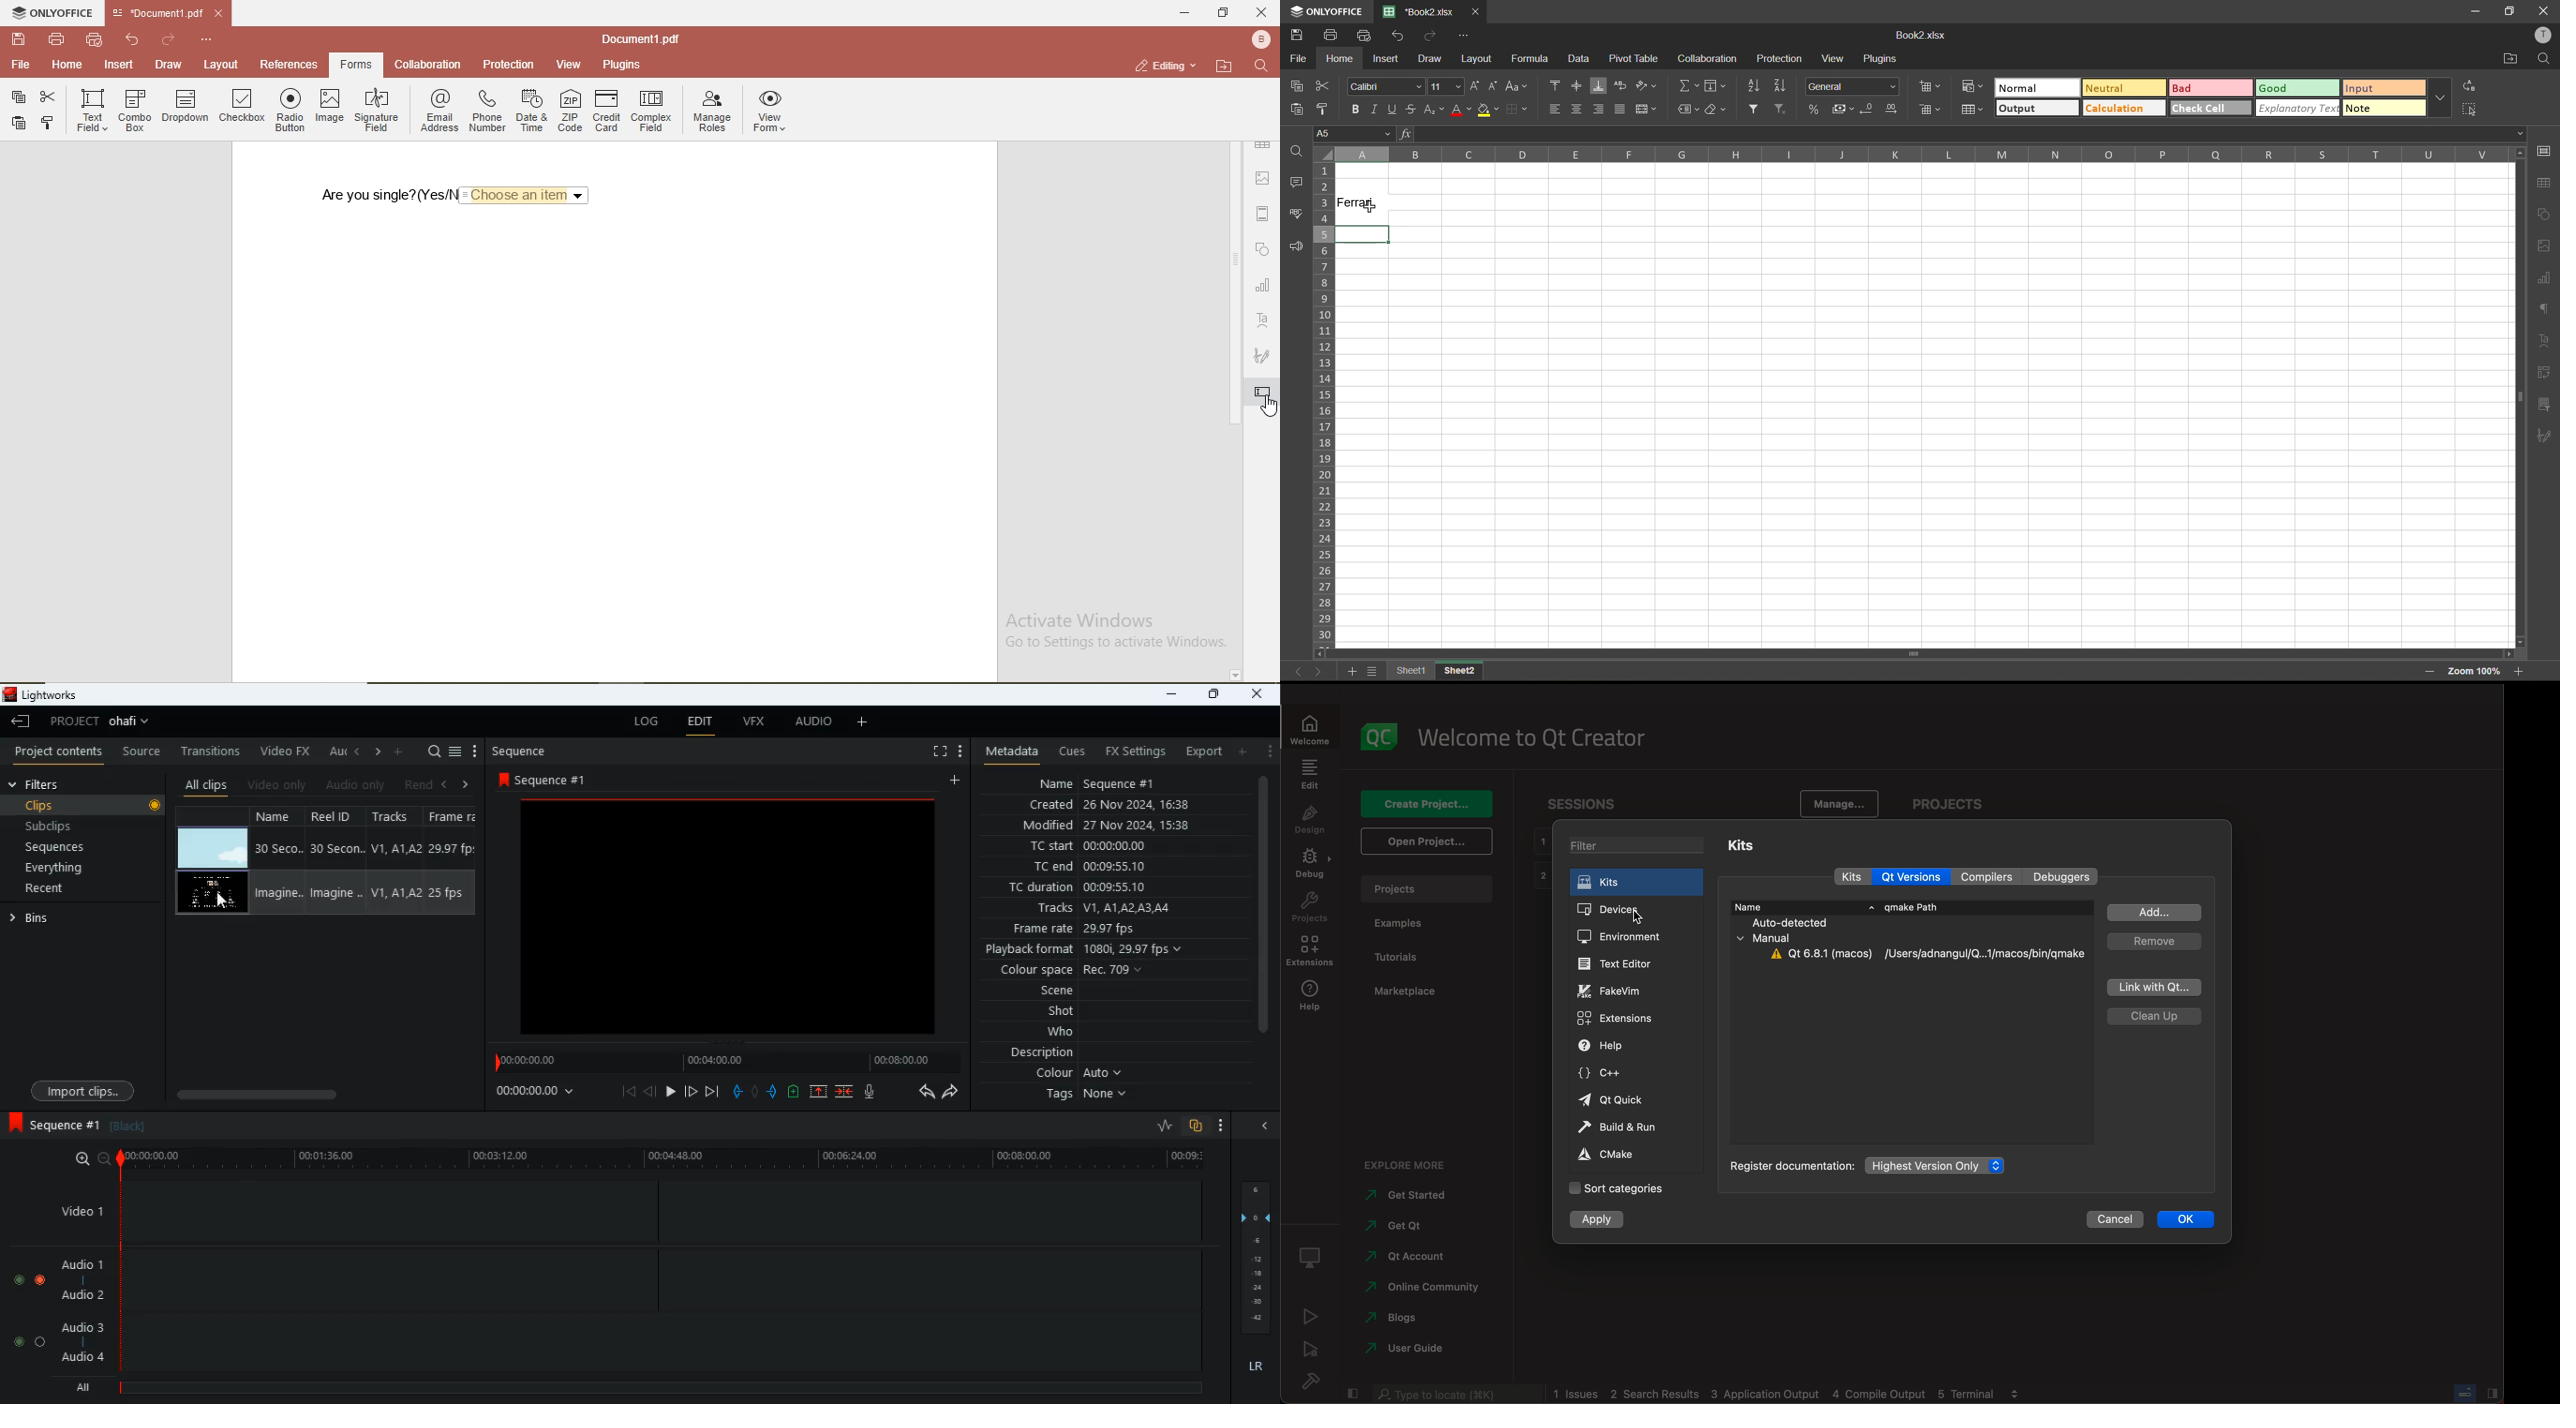 Image resolution: width=2576 pixels, height=1428 pixels. What do you see at coordinates (1323, 10) in the screenshot?
I see `ONLYOFFICE` at bounding box center [1323, 10].